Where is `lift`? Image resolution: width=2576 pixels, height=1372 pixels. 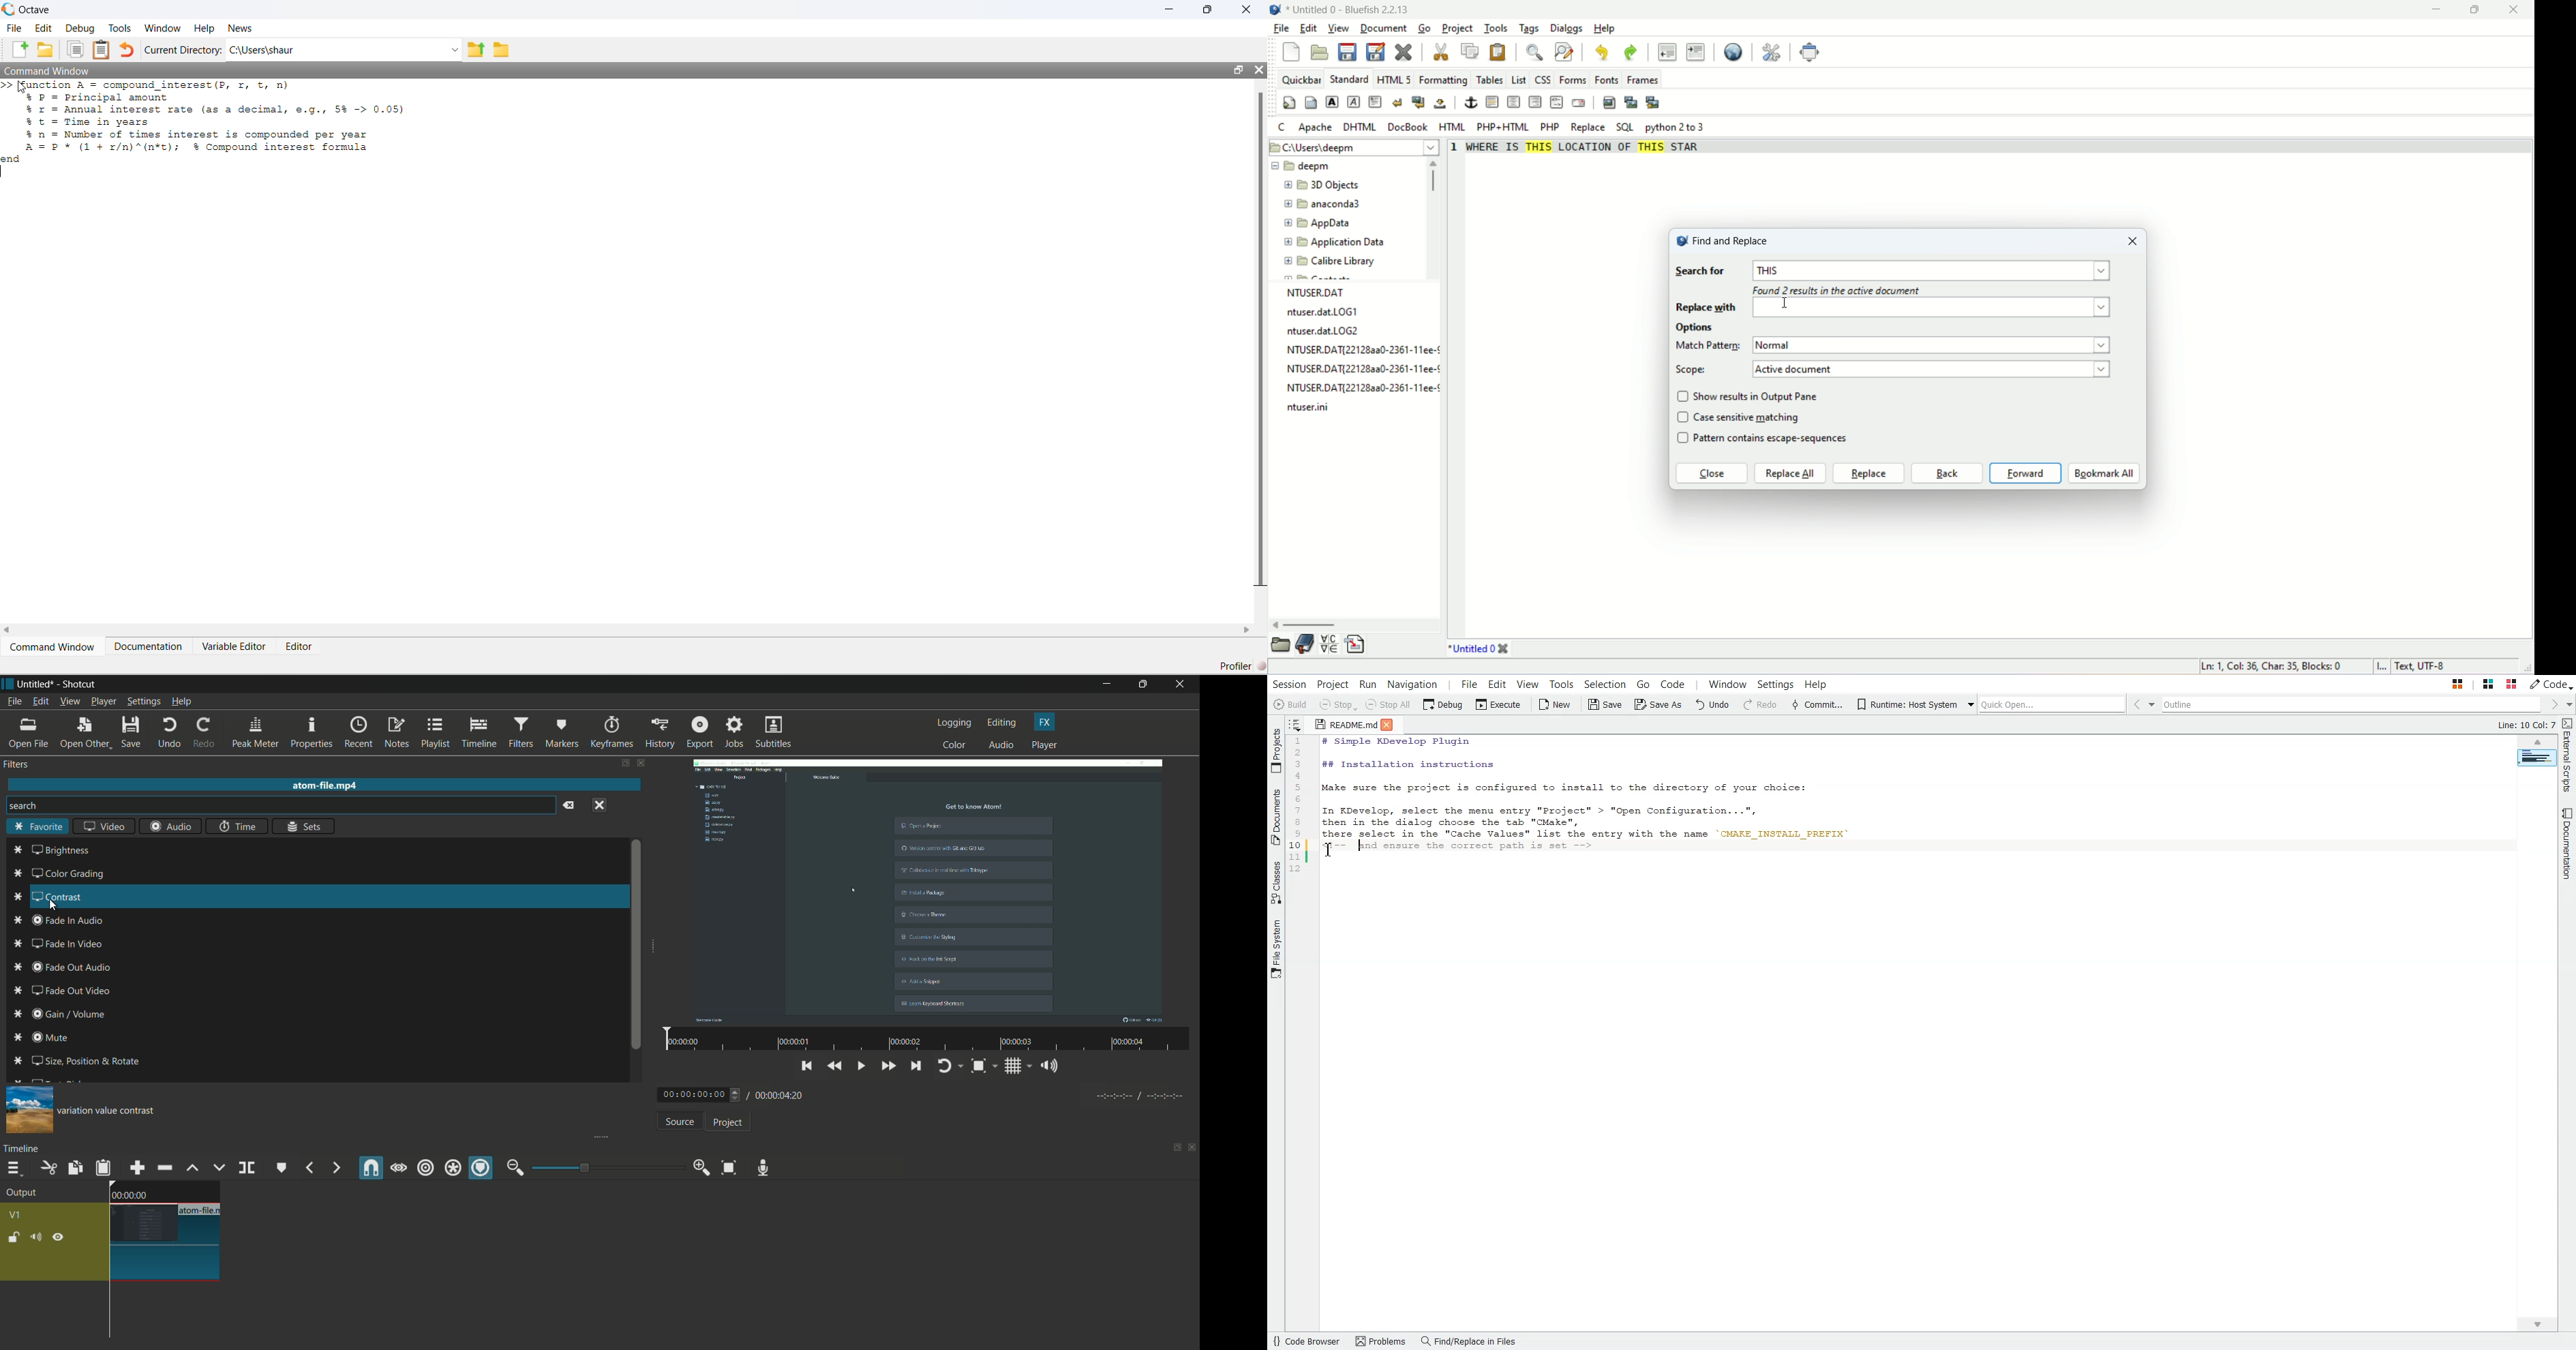
lift is located at coordinates (192, 1167).